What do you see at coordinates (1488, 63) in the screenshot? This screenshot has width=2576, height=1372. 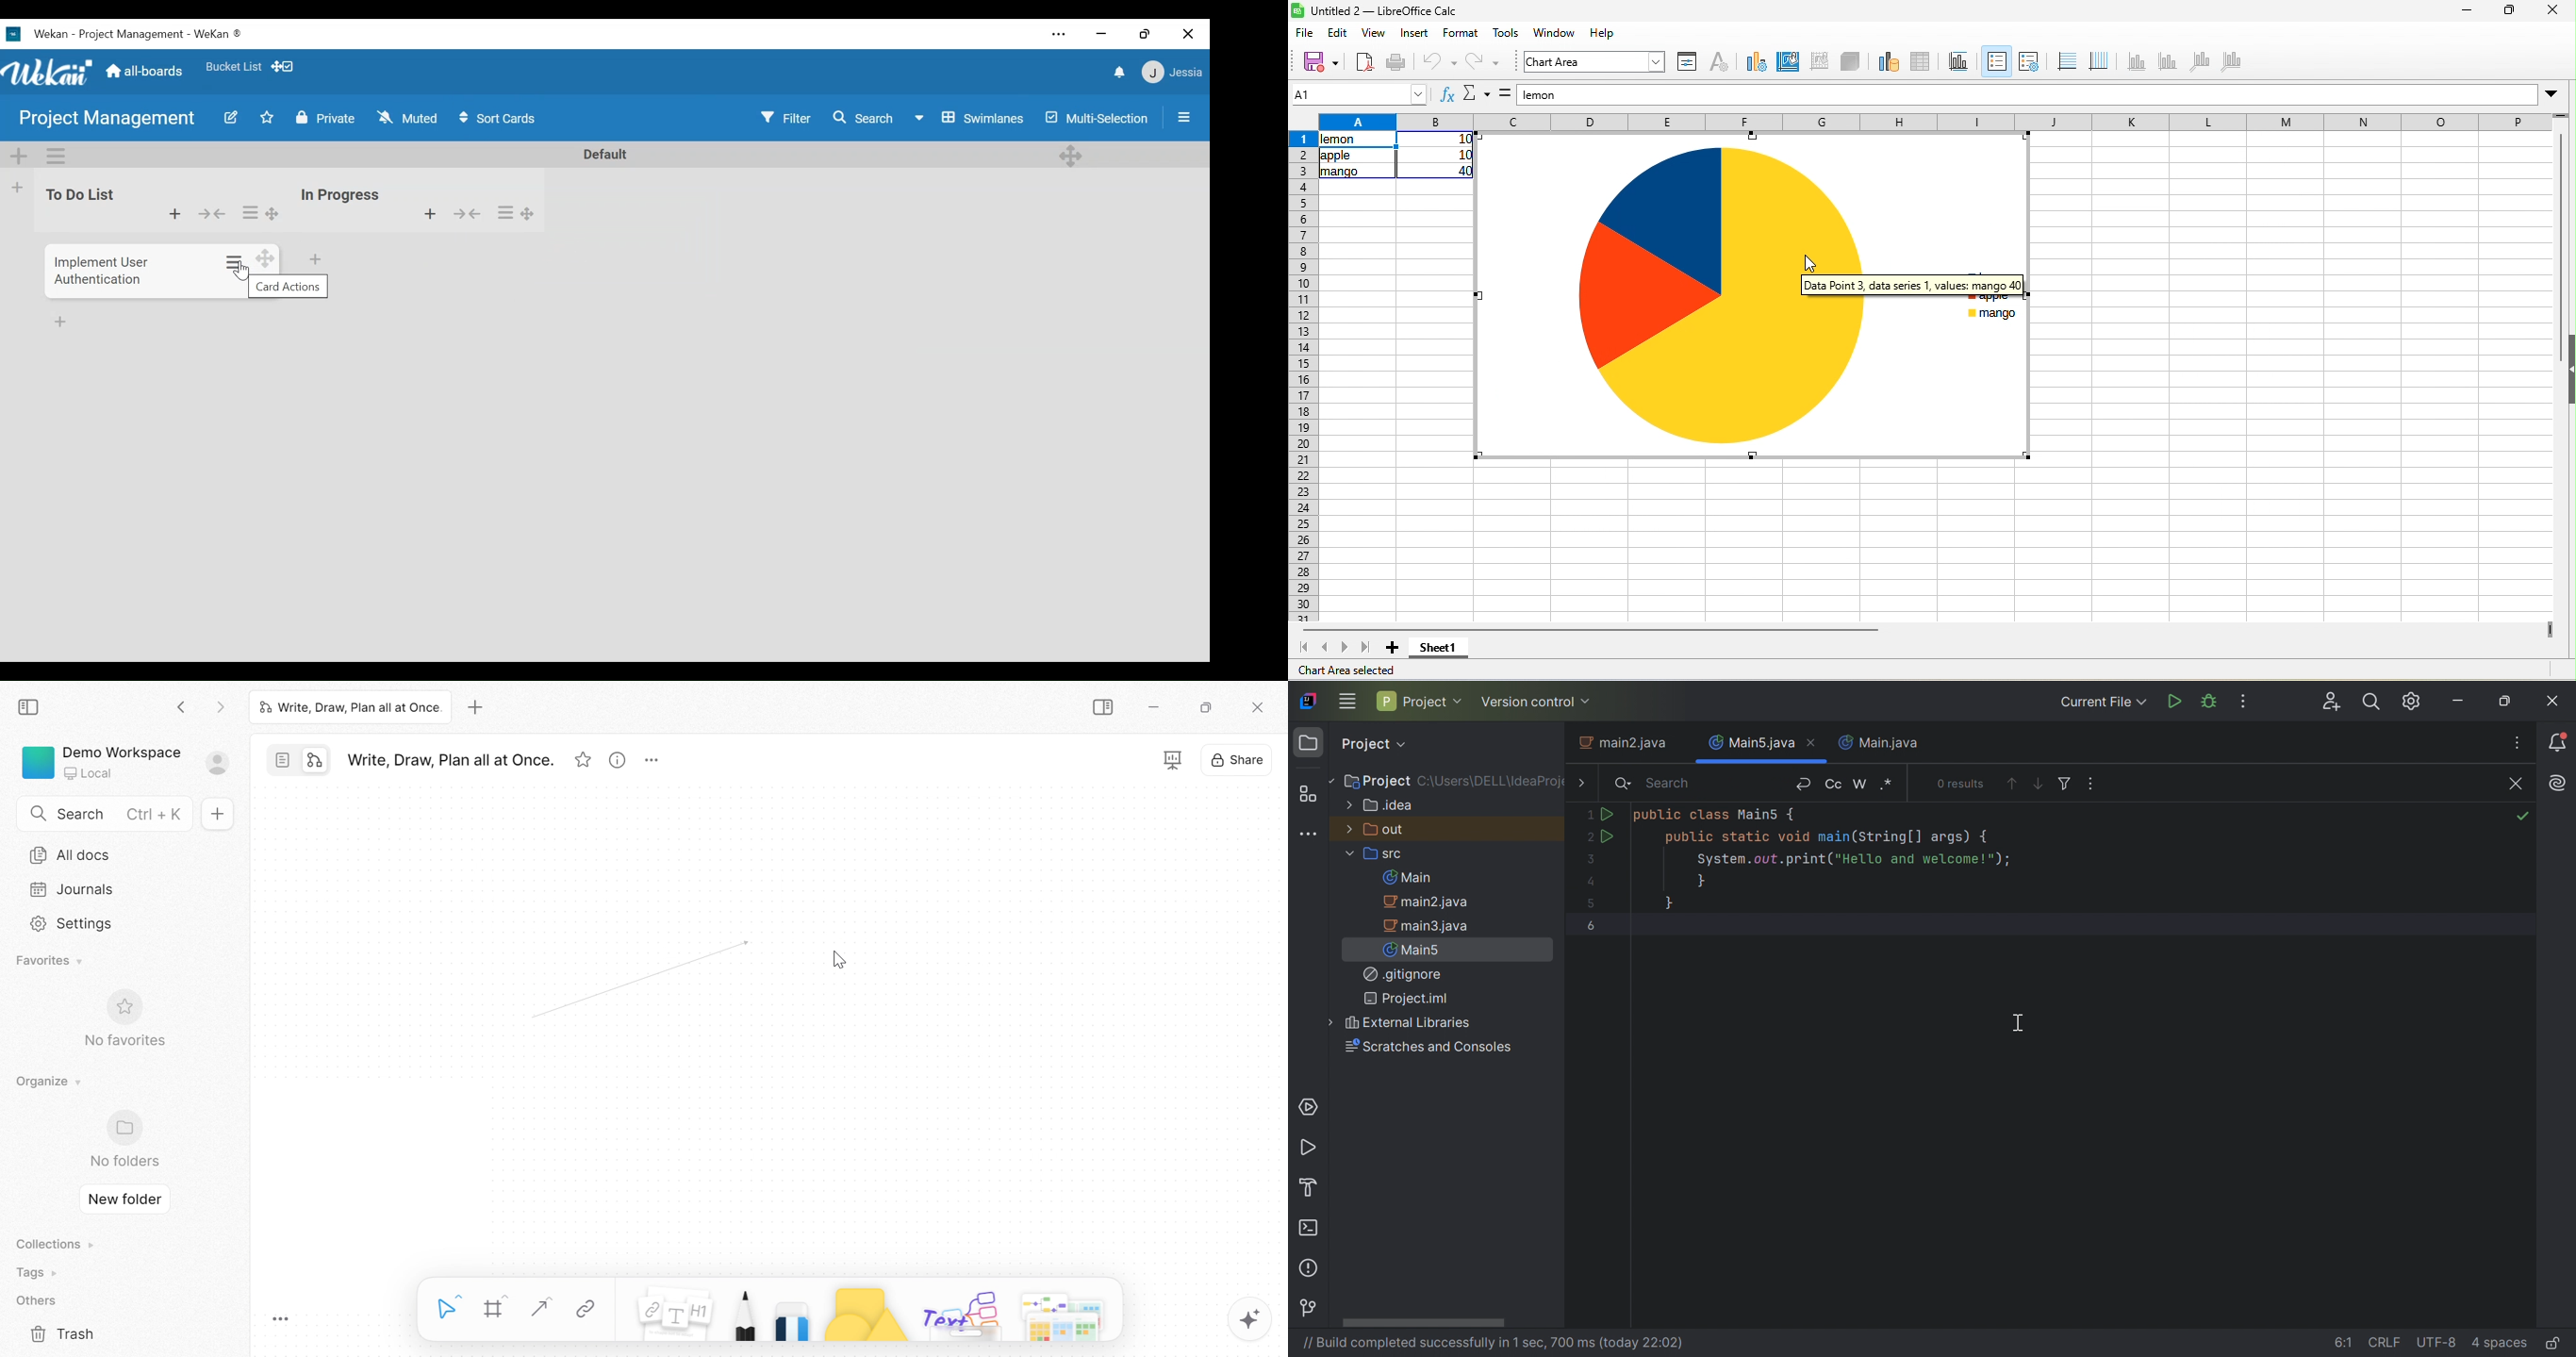 I see `redo` at bounding box center [1488, 63].